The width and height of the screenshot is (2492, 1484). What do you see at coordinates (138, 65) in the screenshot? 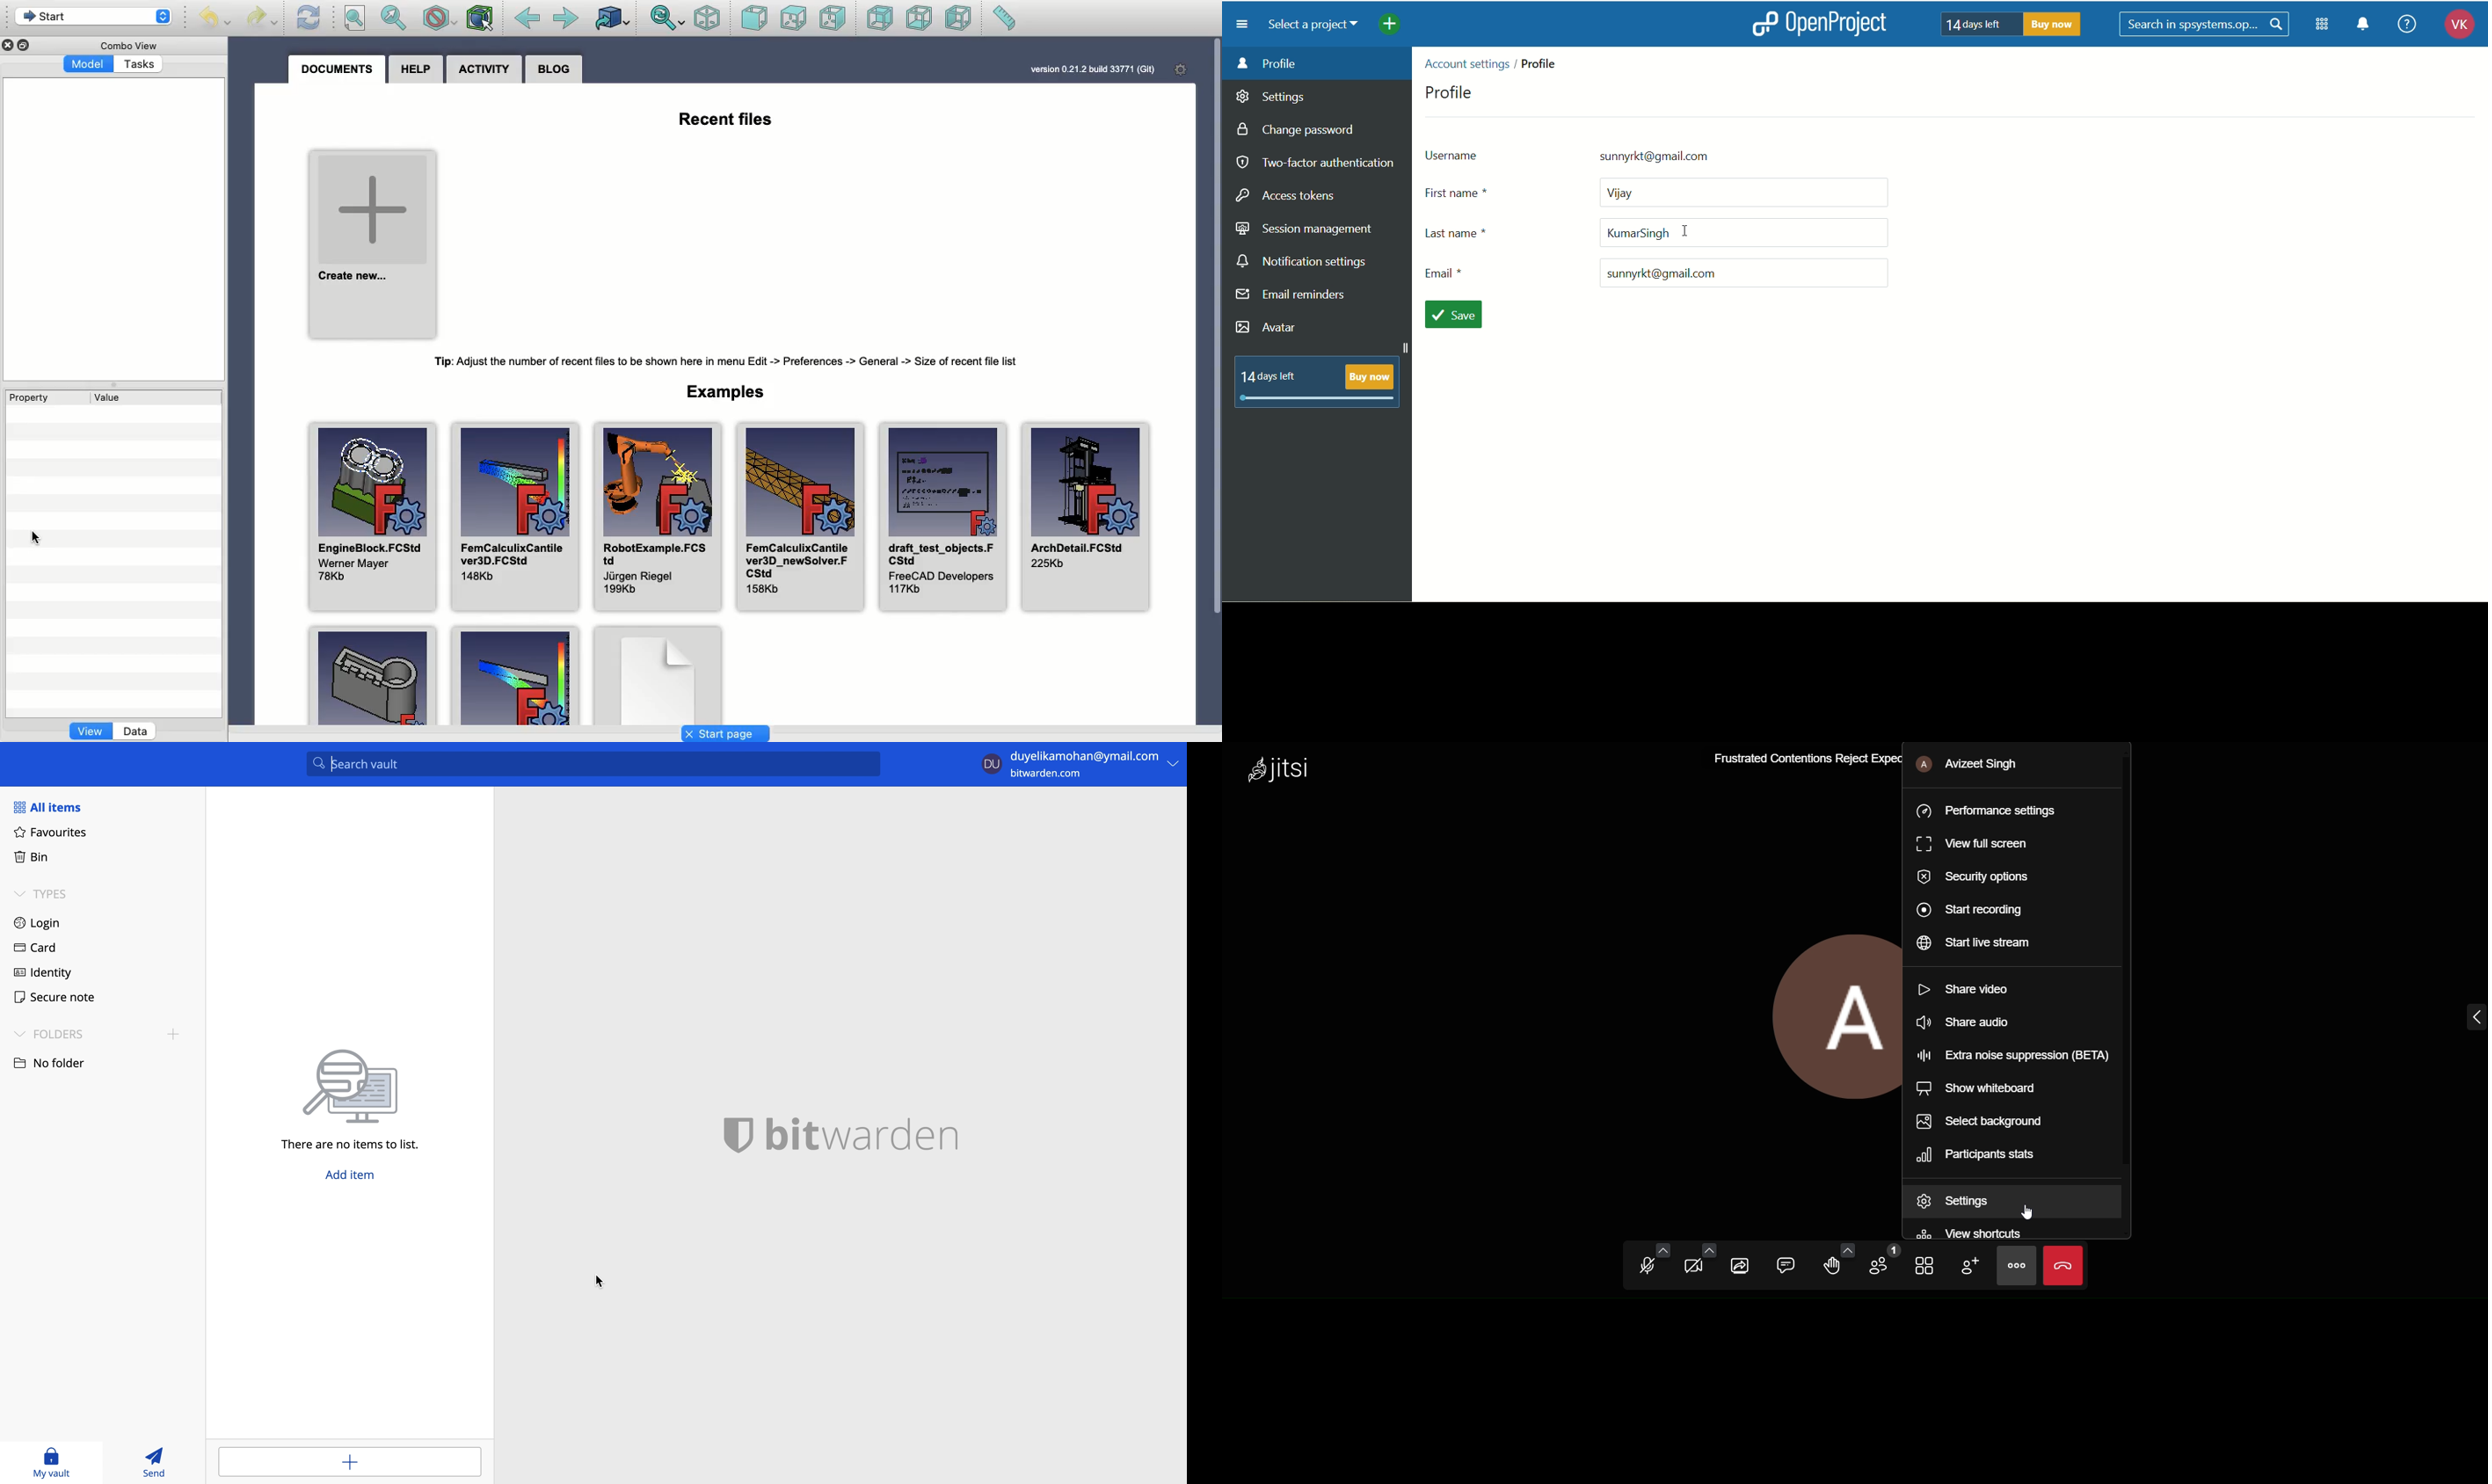
I see `Tasks` at bounding box center [138, 65].